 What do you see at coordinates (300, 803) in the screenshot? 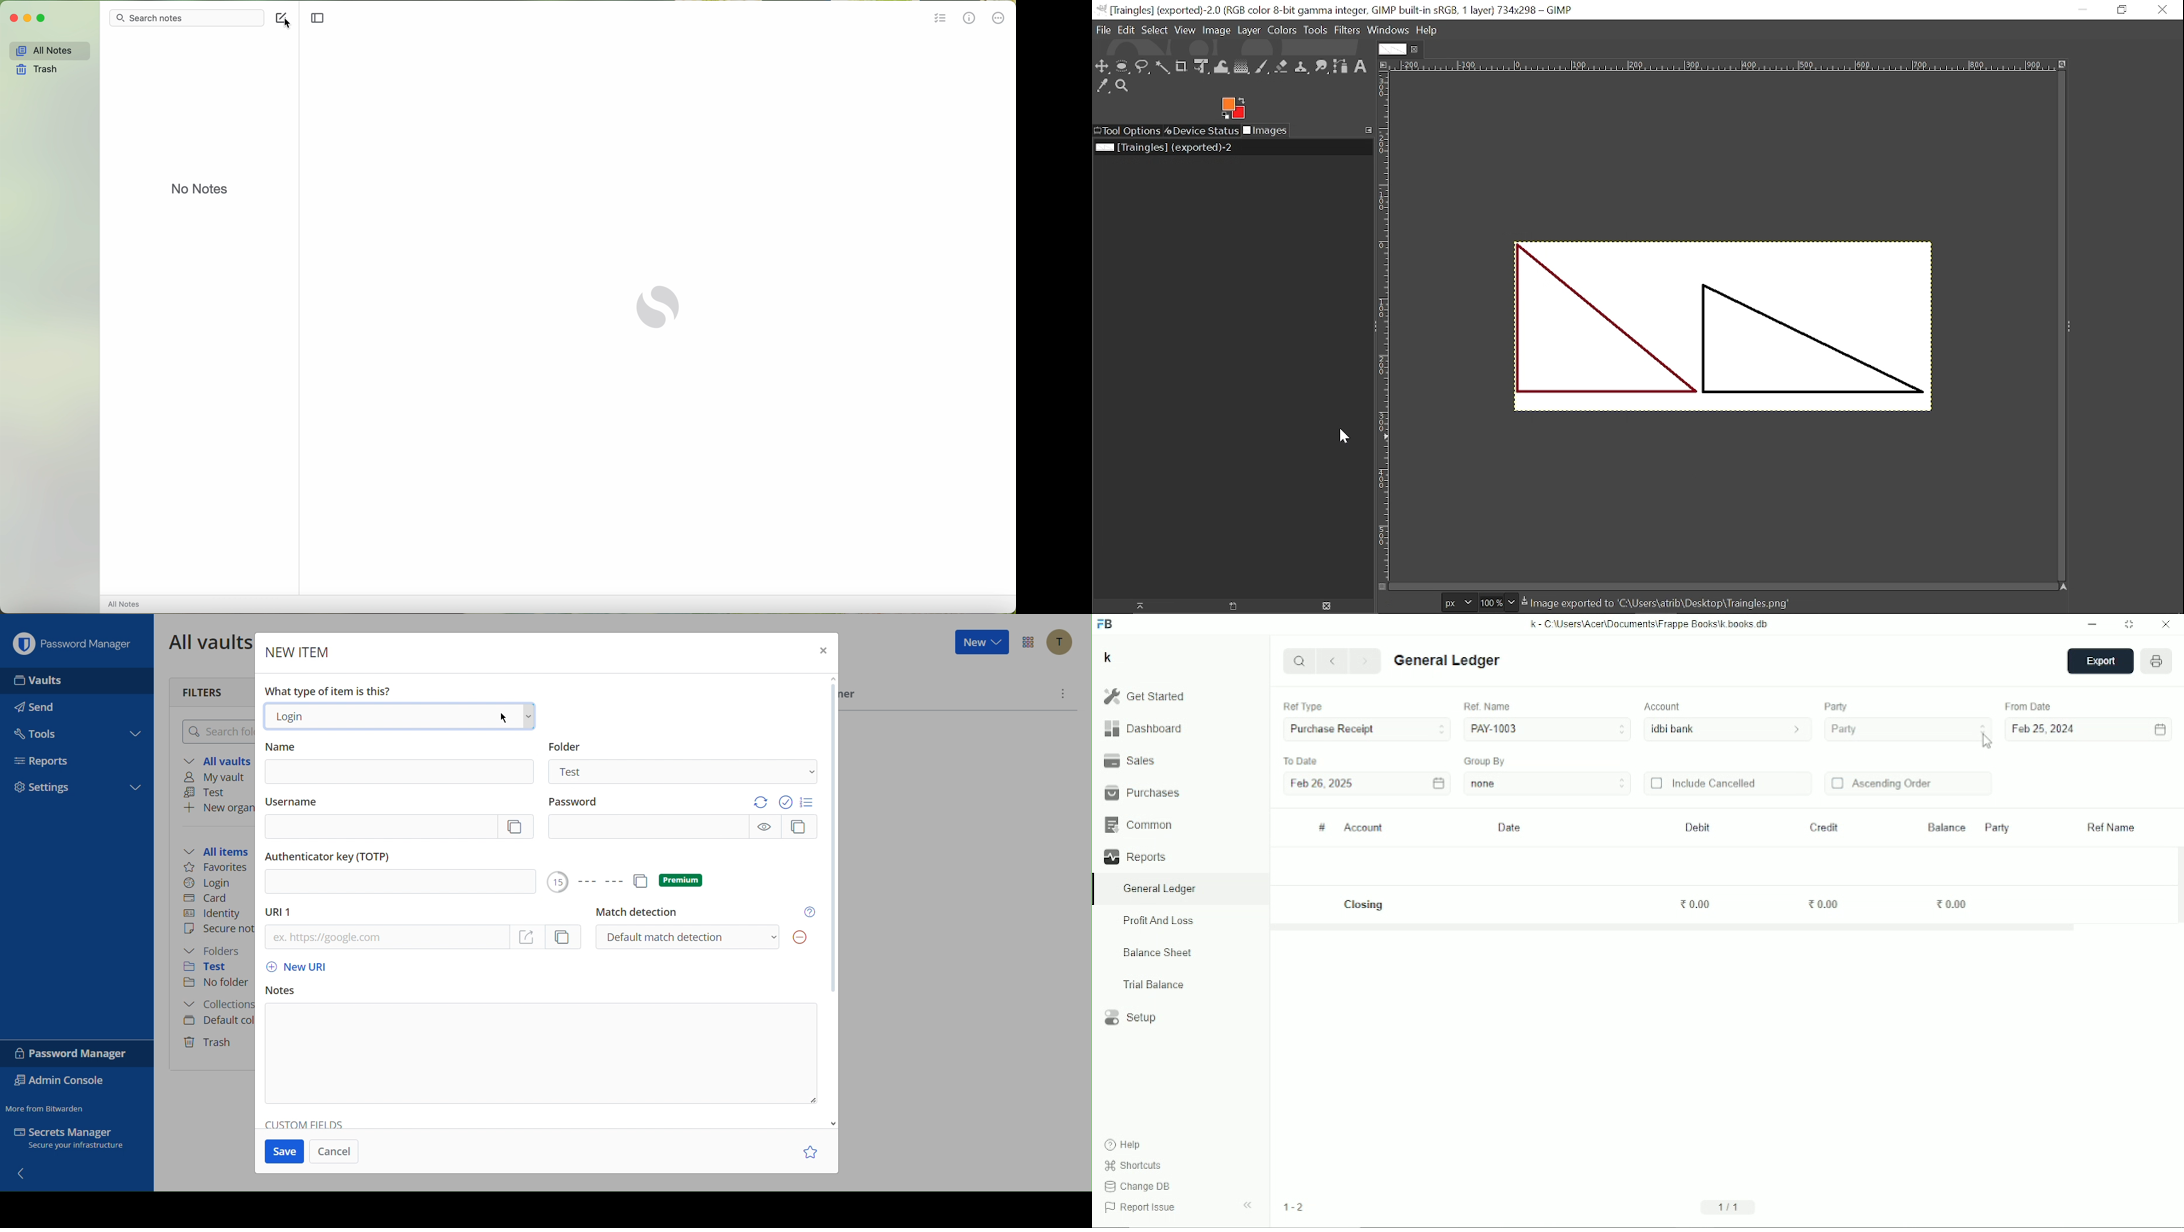
I see `Username` at bounding box center [300, 803].